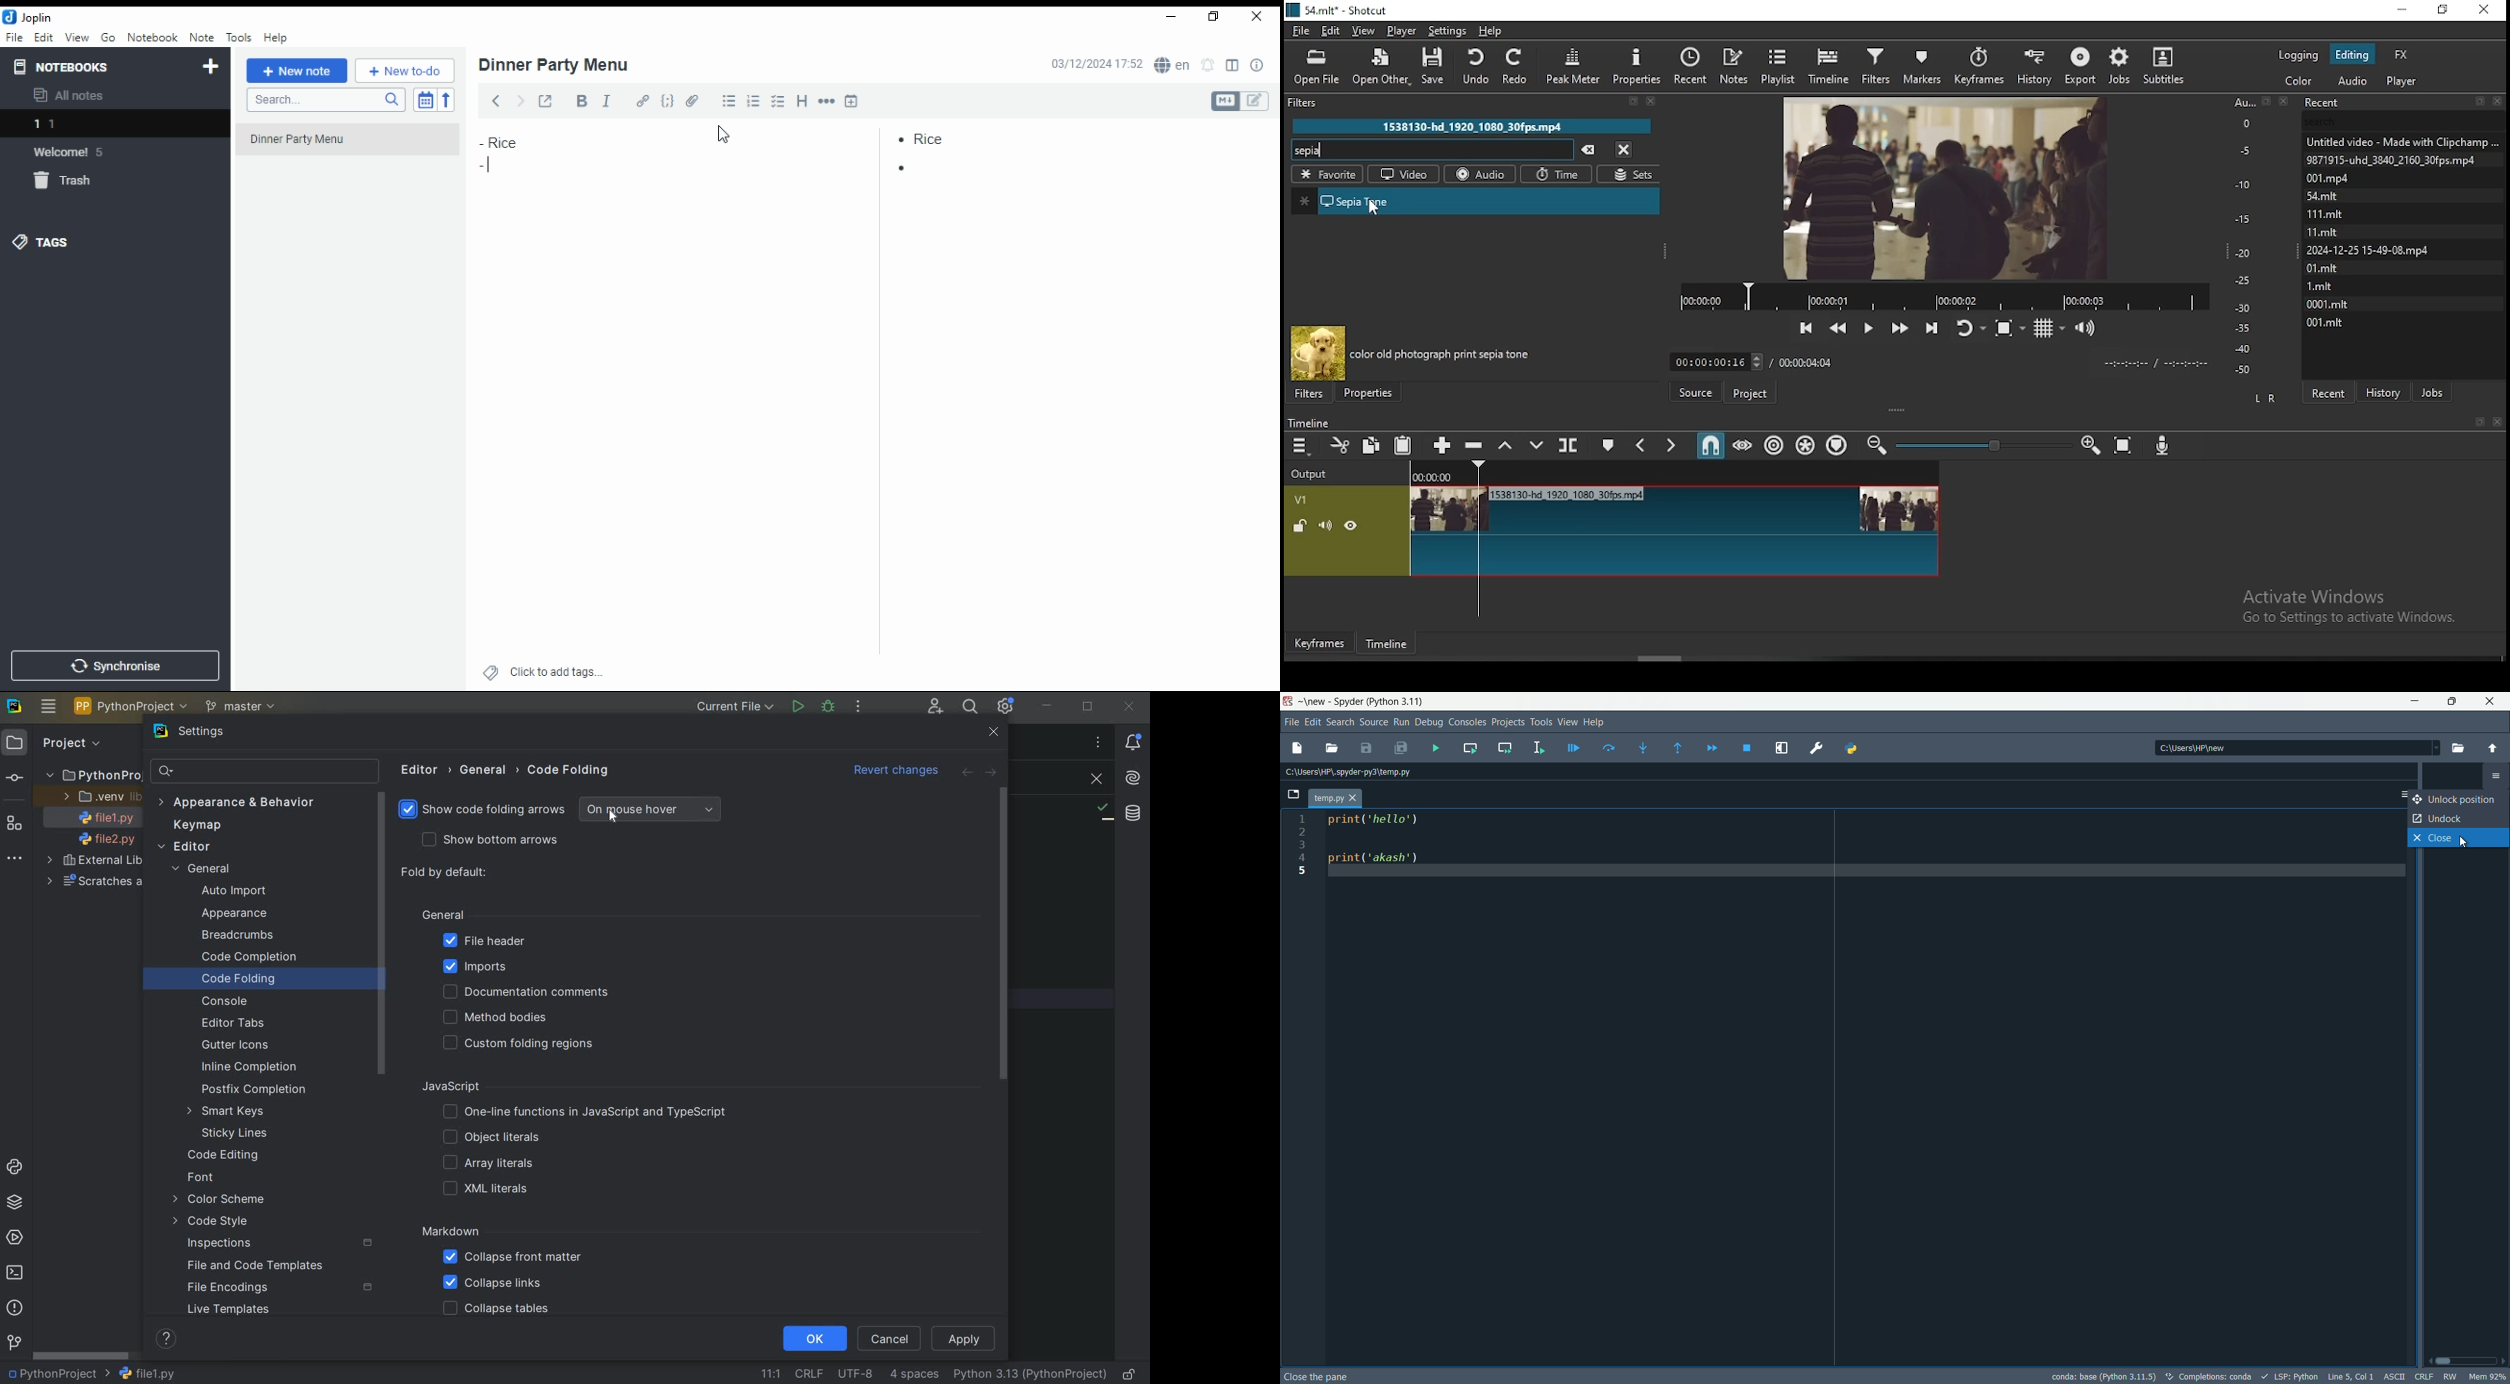 This screenshot has height=1400, width=2520. I want to click on Mami, so click(2325, 230).